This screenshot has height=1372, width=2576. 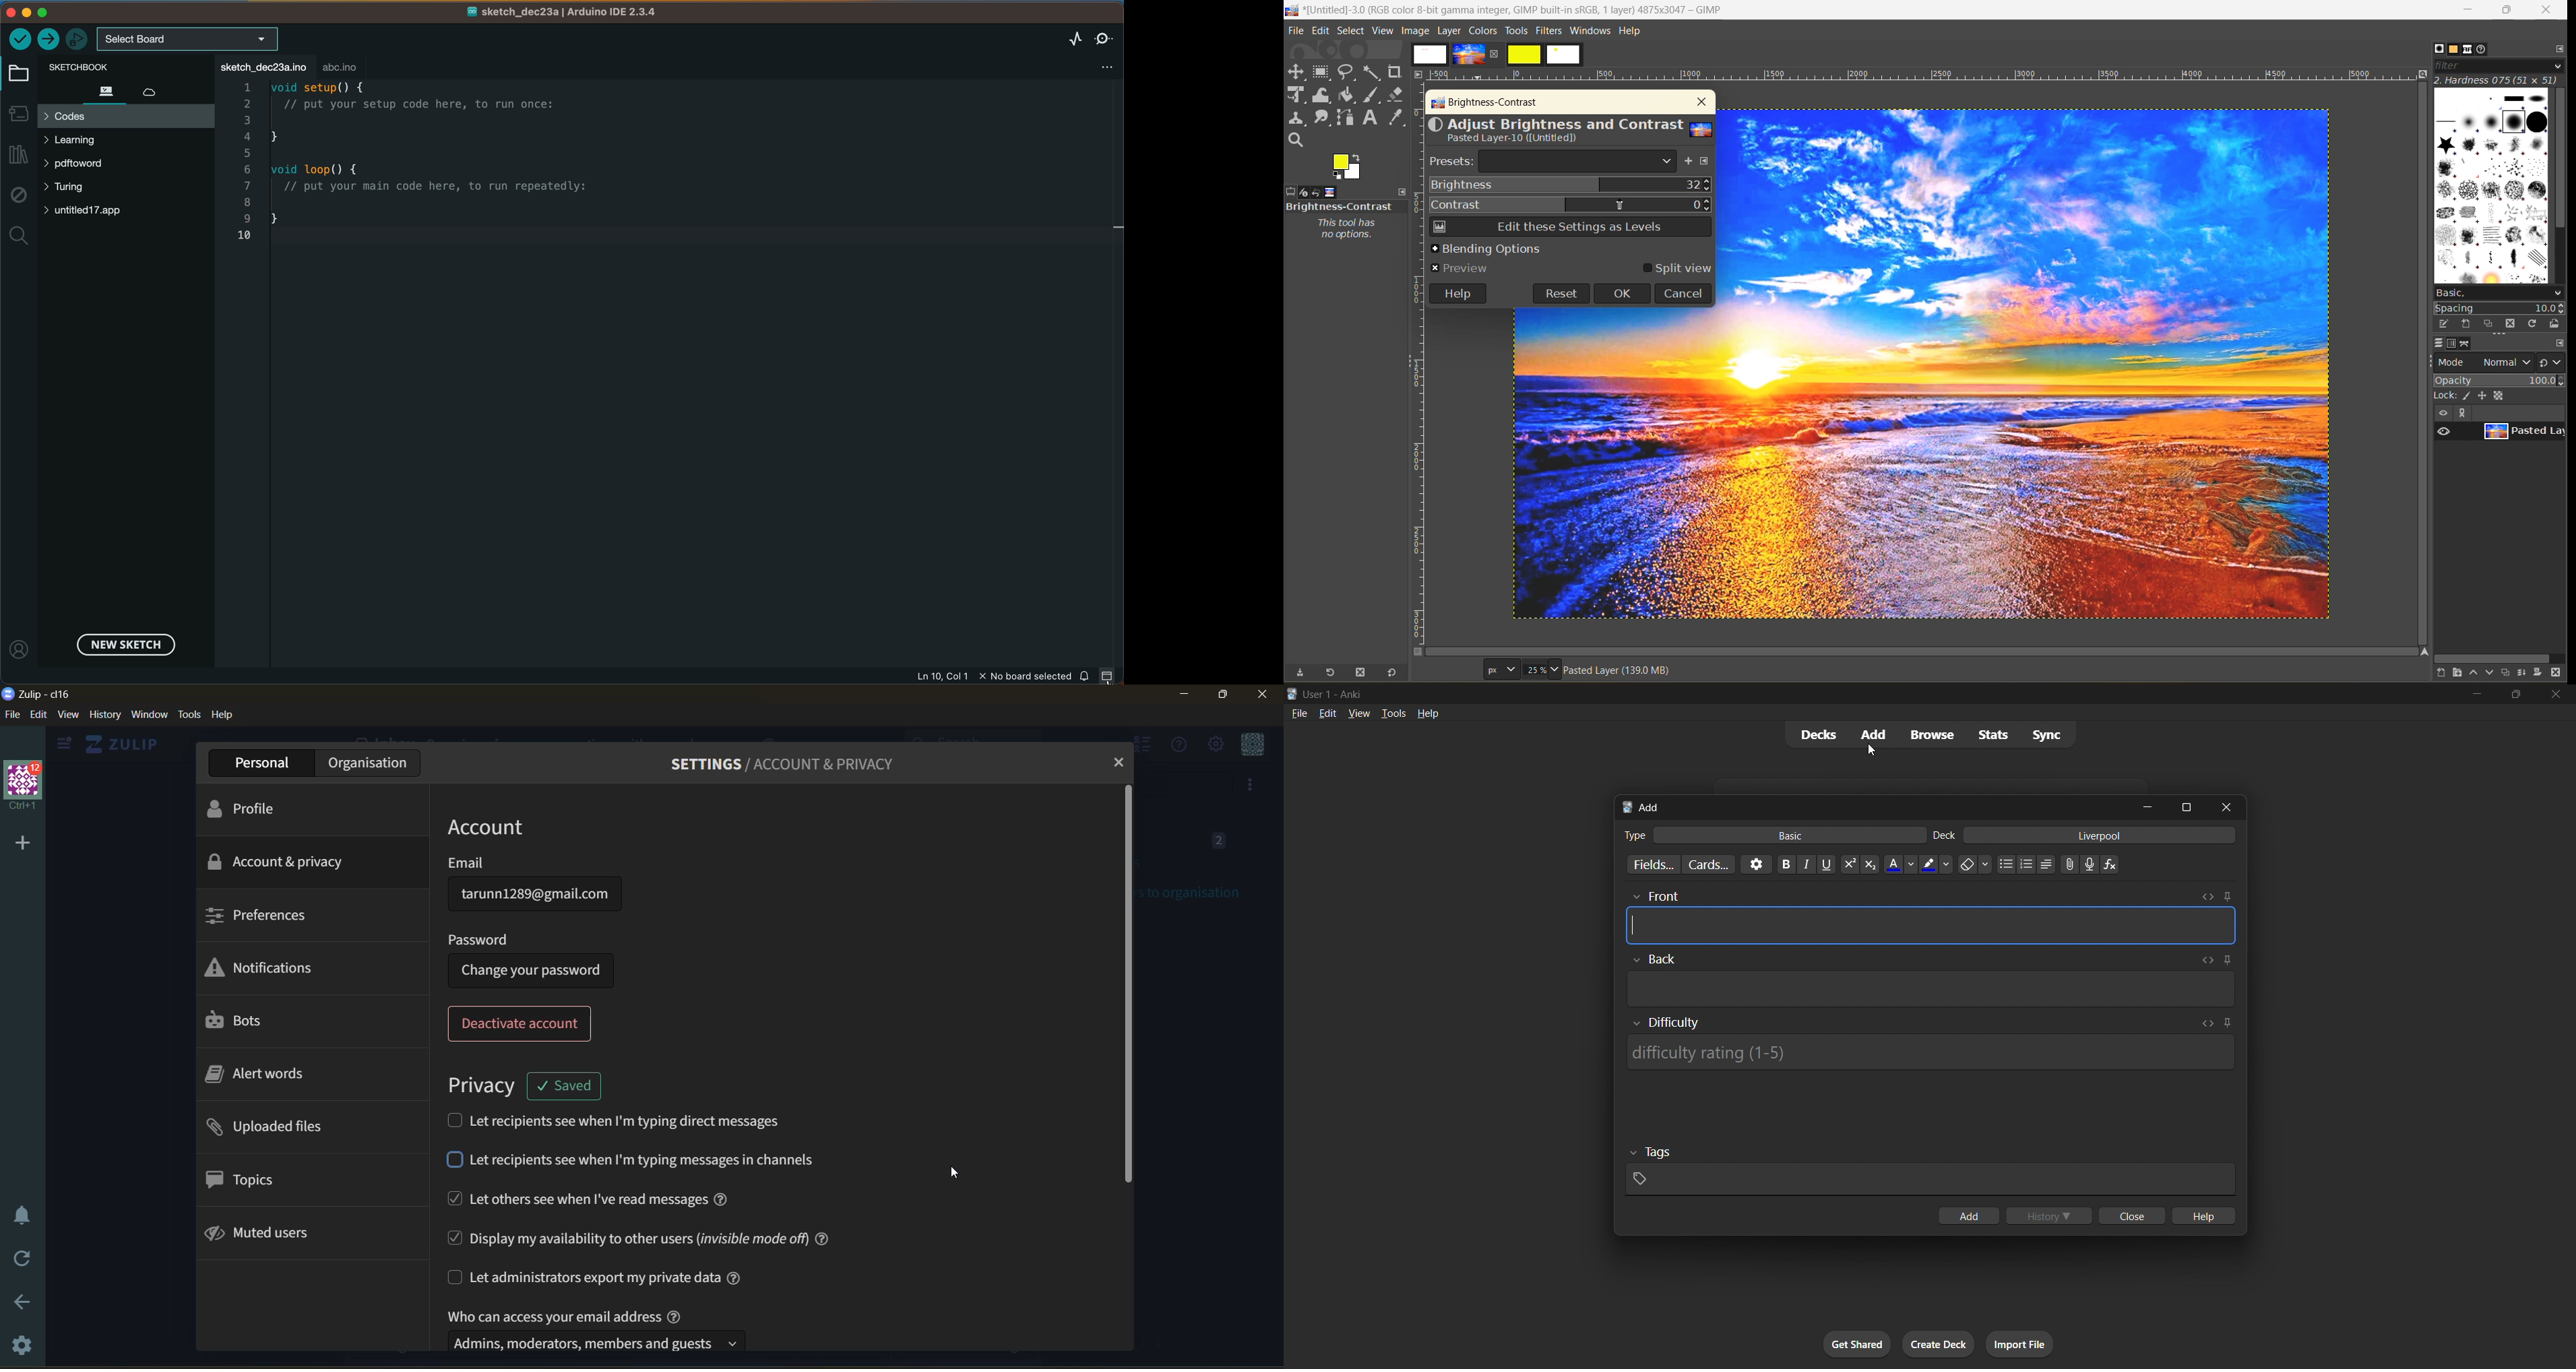 What do you see at coordinates (1931, 978) in the screenshot?
I see `card back input box` at bounding box center [1931, 978].